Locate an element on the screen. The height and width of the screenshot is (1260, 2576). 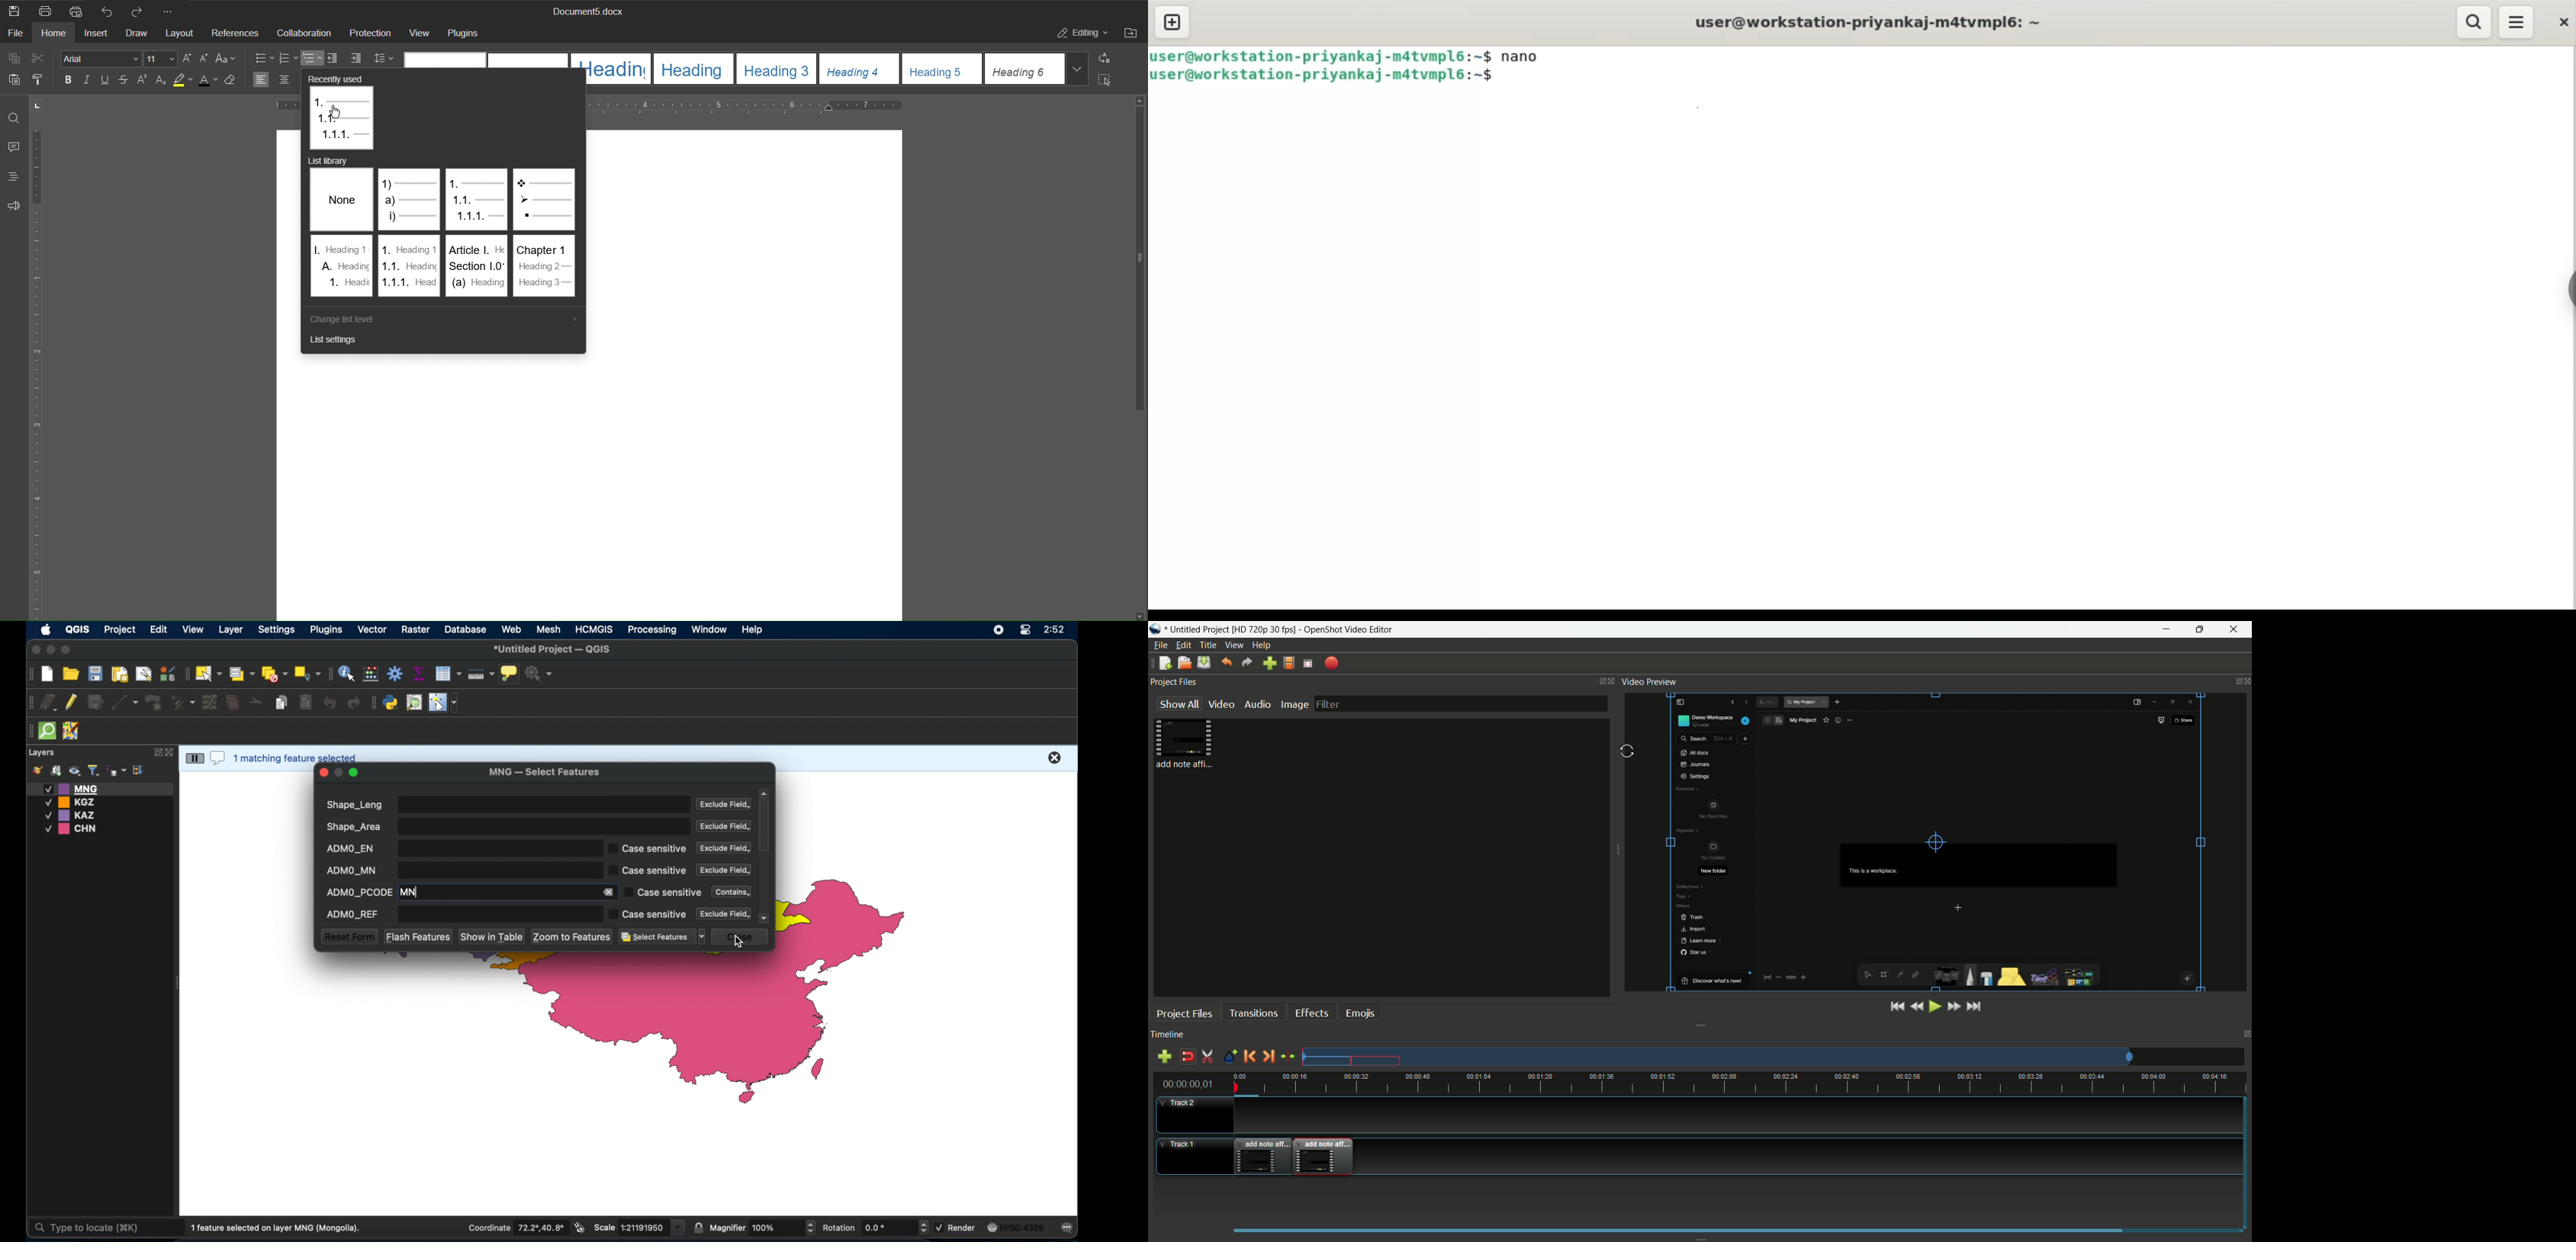
lock scale is located at coordinates (699, 1228).